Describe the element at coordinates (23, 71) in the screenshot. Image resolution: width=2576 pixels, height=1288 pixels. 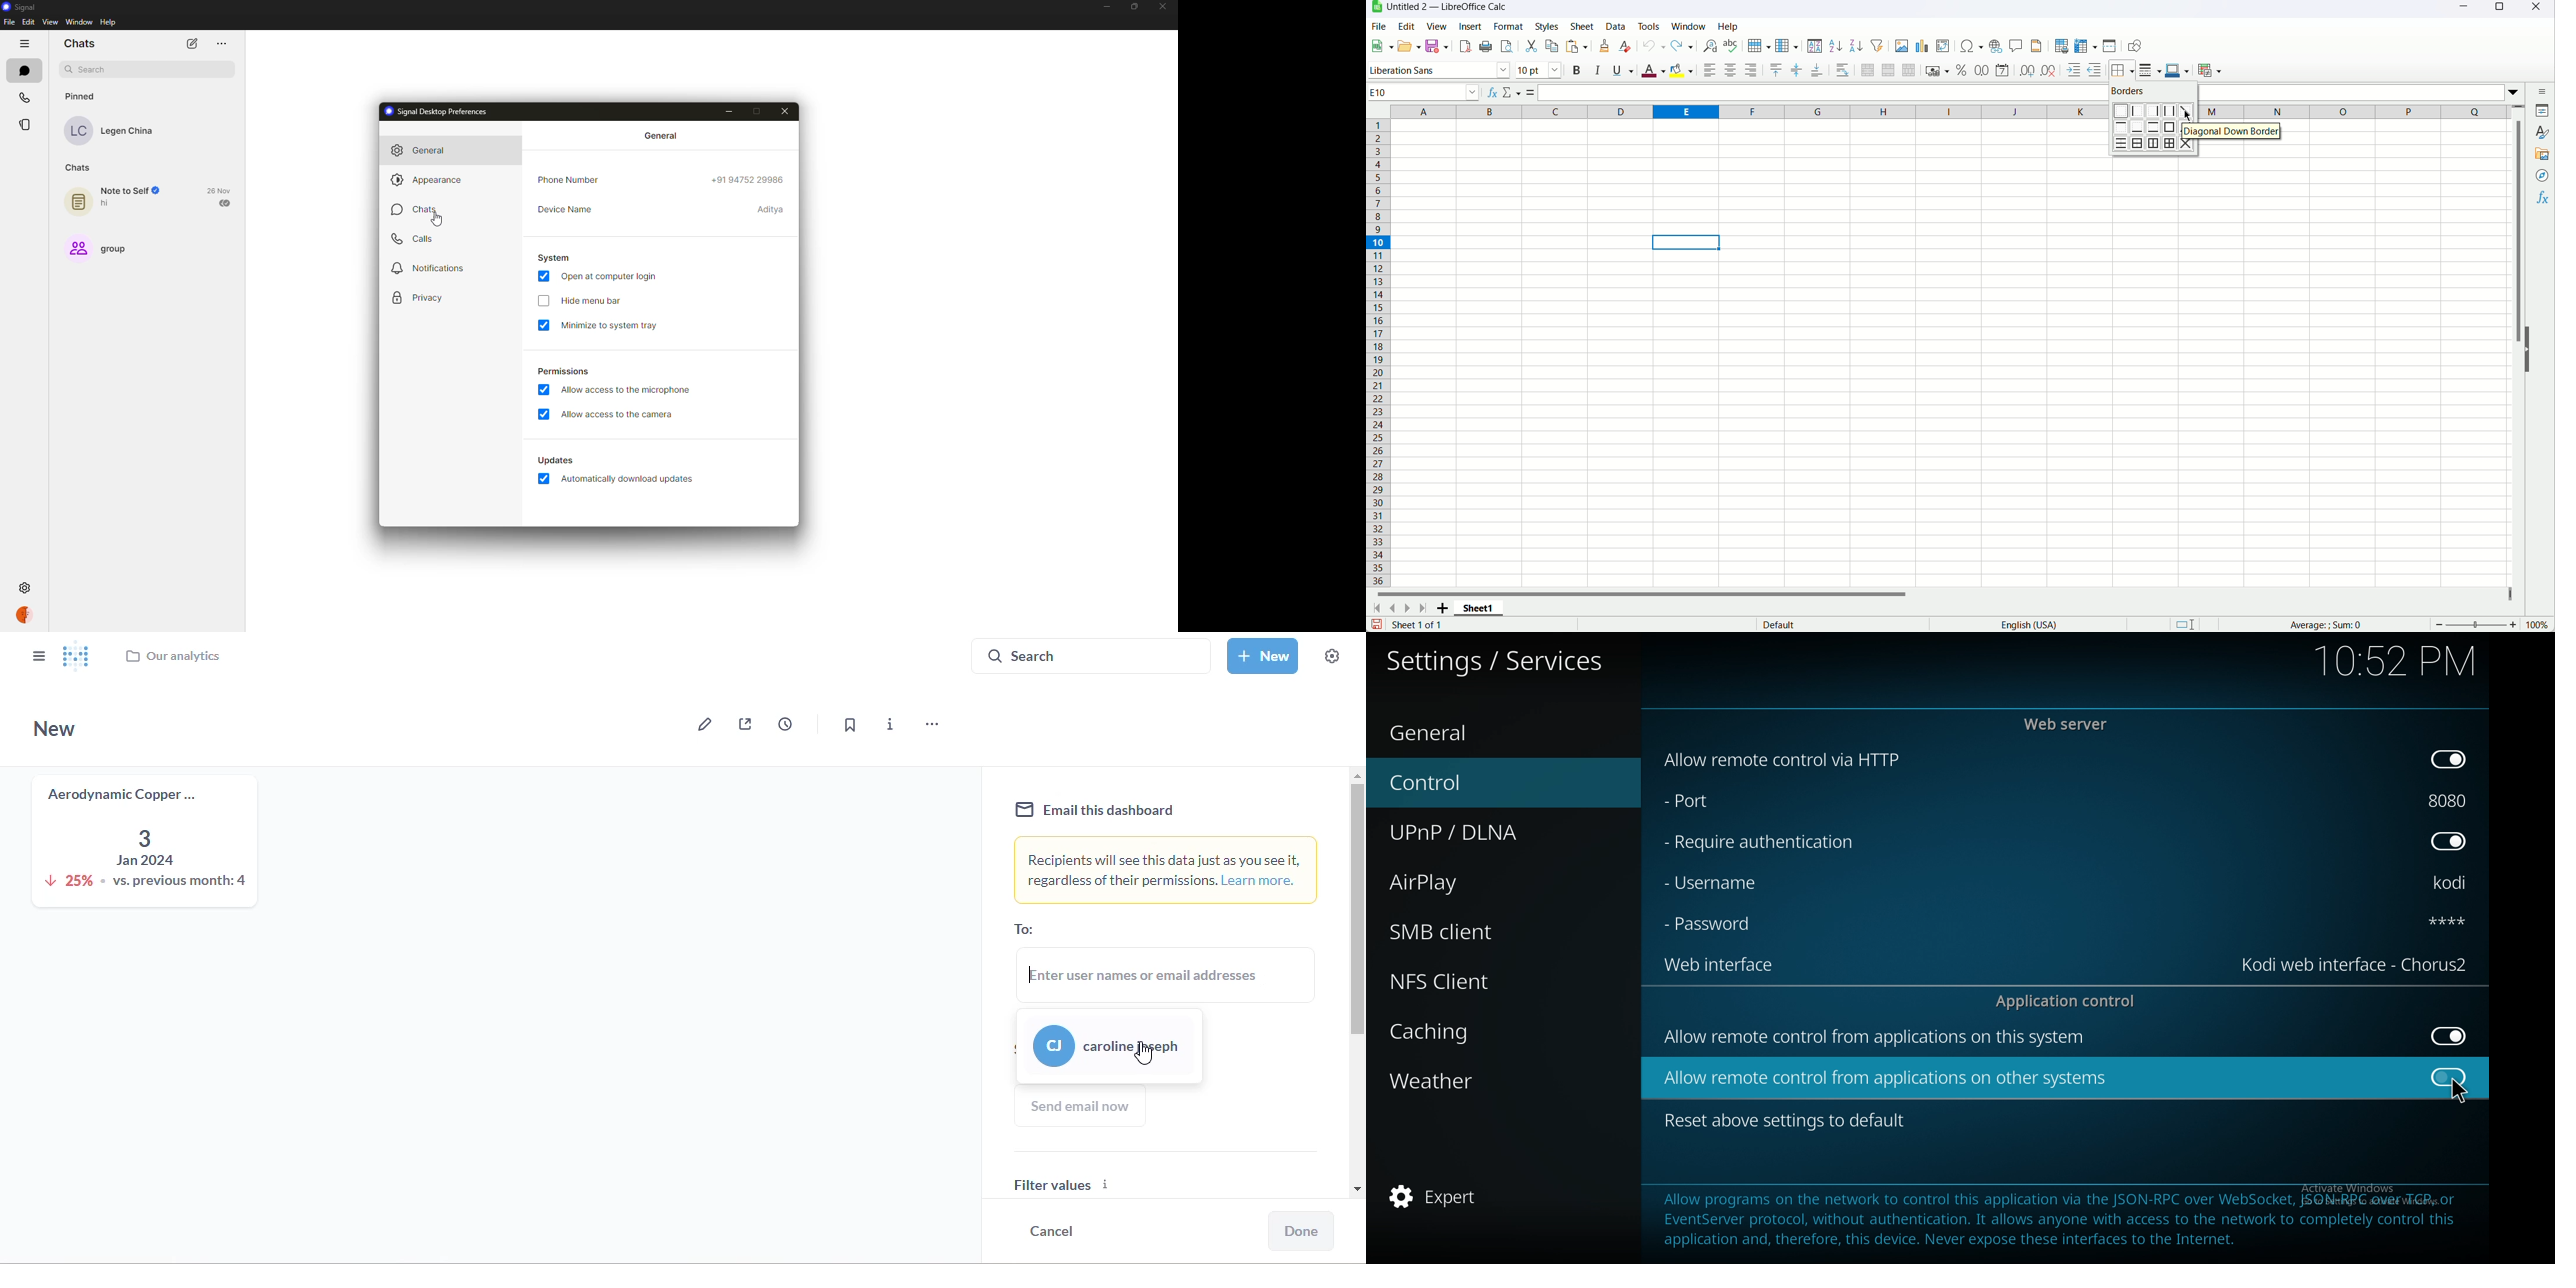
I see `chats` at that location.